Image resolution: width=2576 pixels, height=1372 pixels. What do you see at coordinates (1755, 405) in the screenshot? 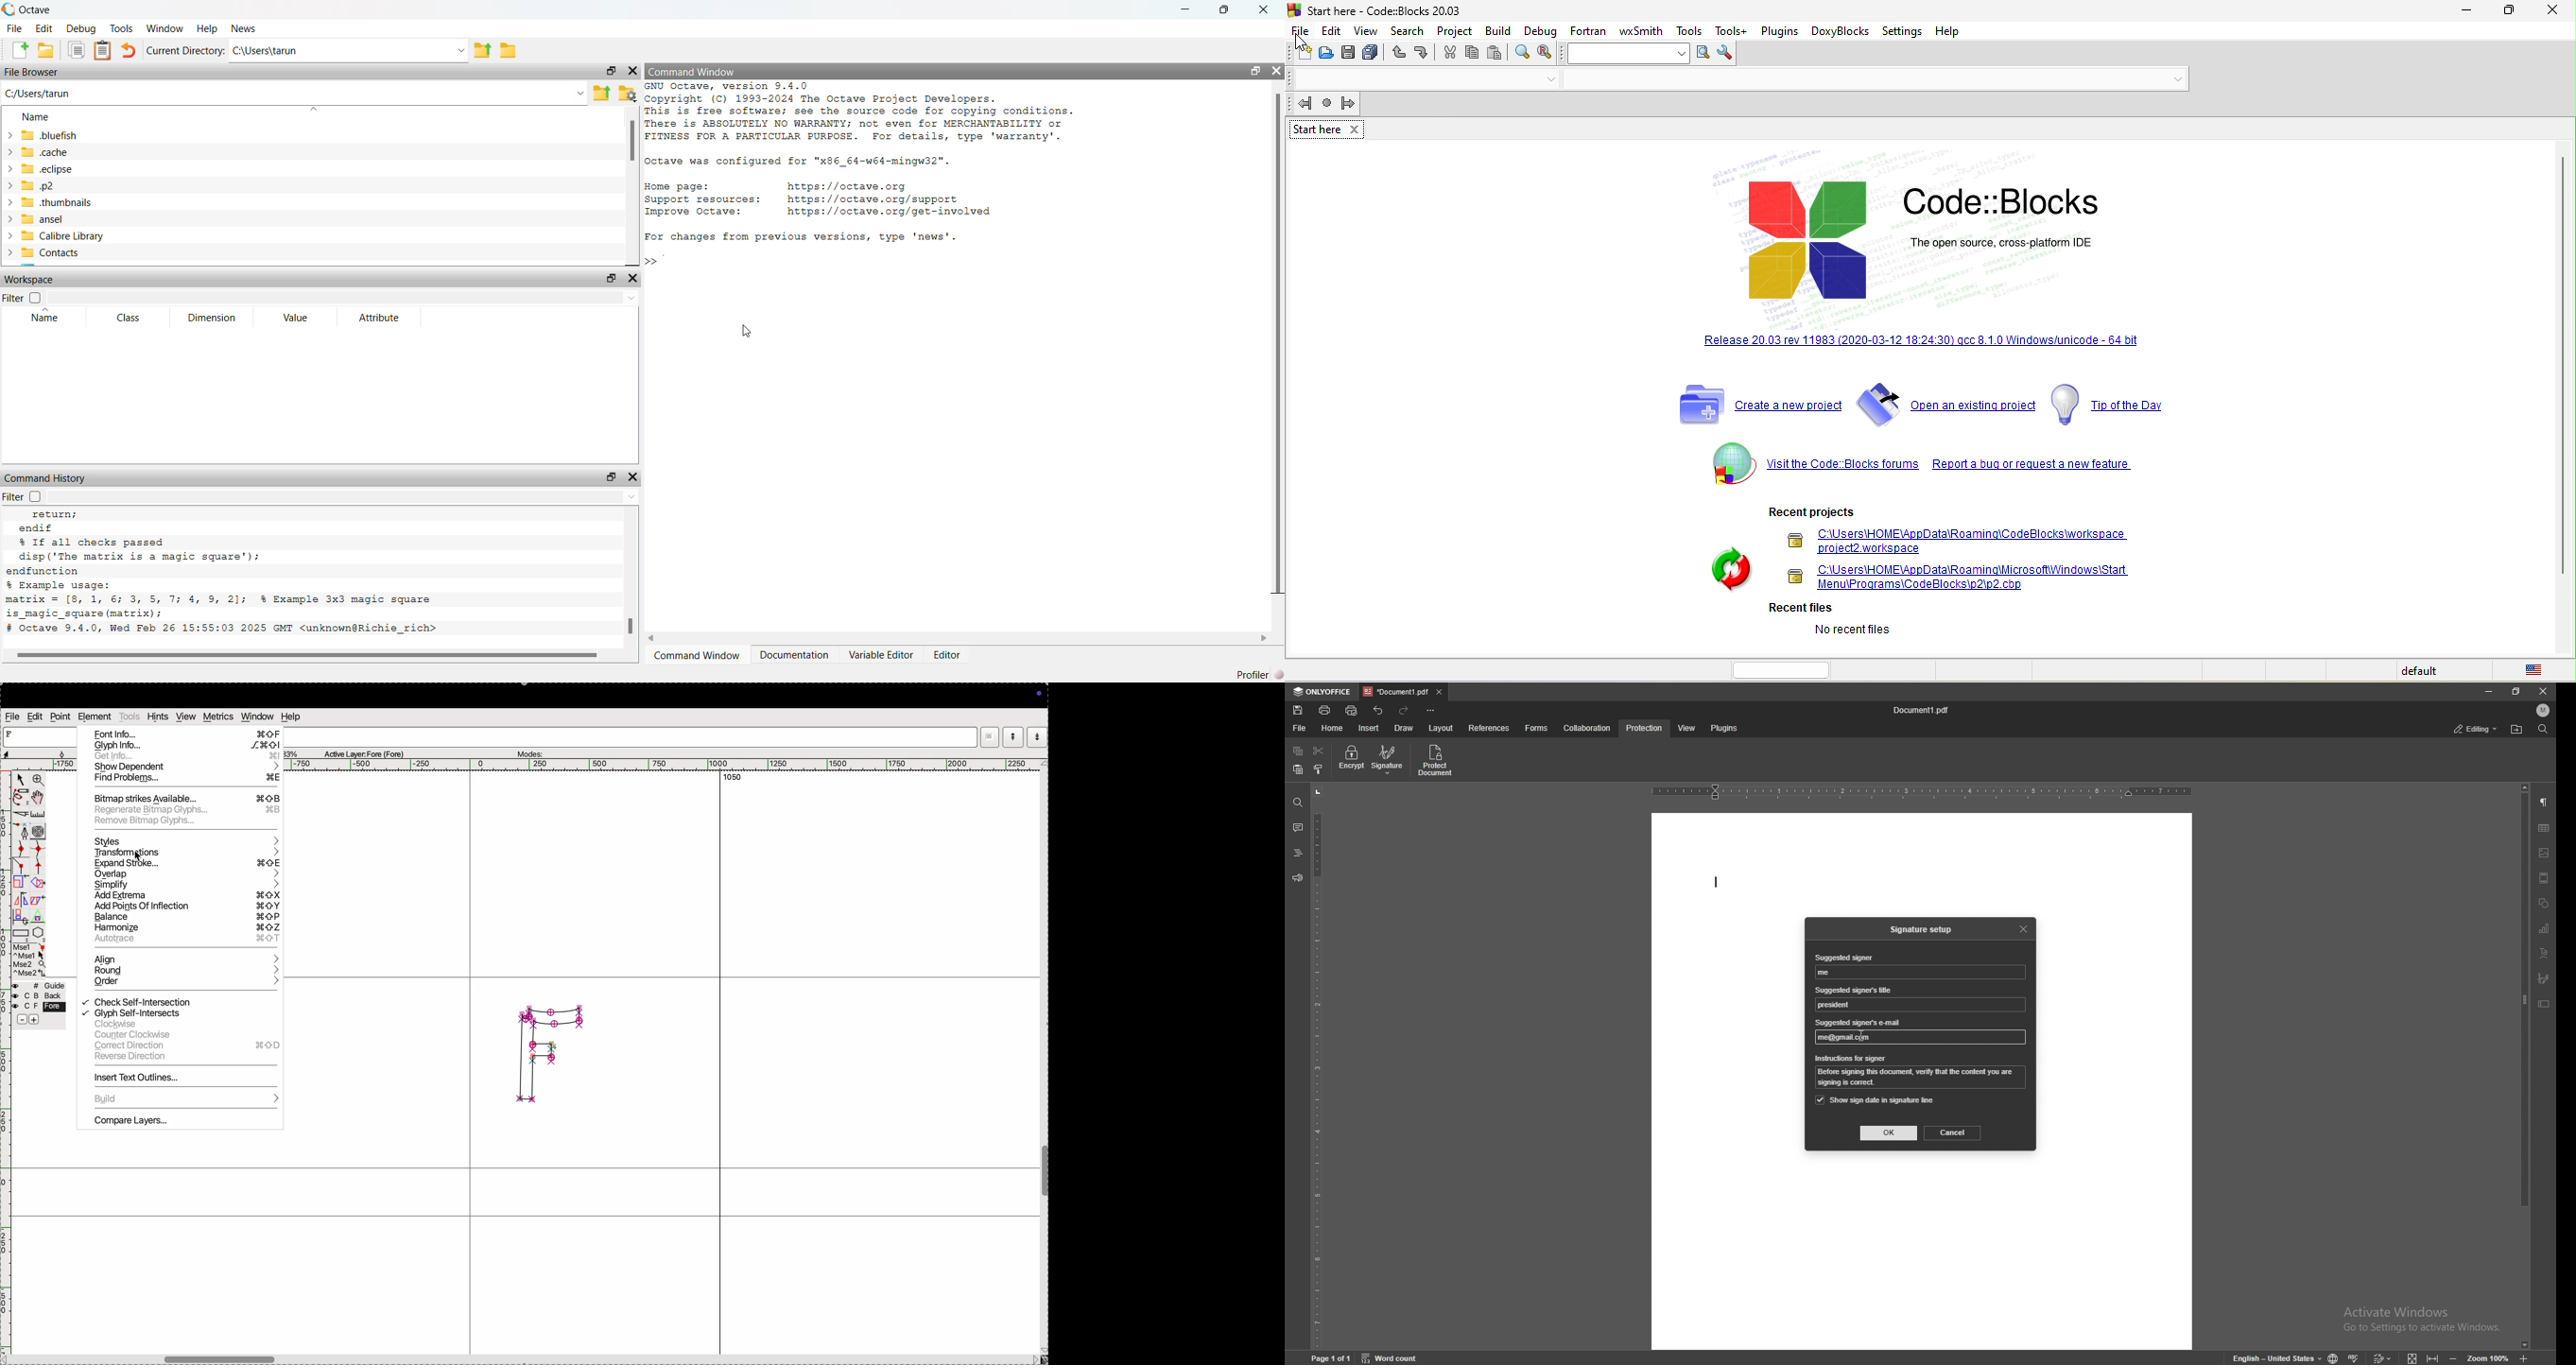
I see `create a new project` at bounding box center [1755, 405].